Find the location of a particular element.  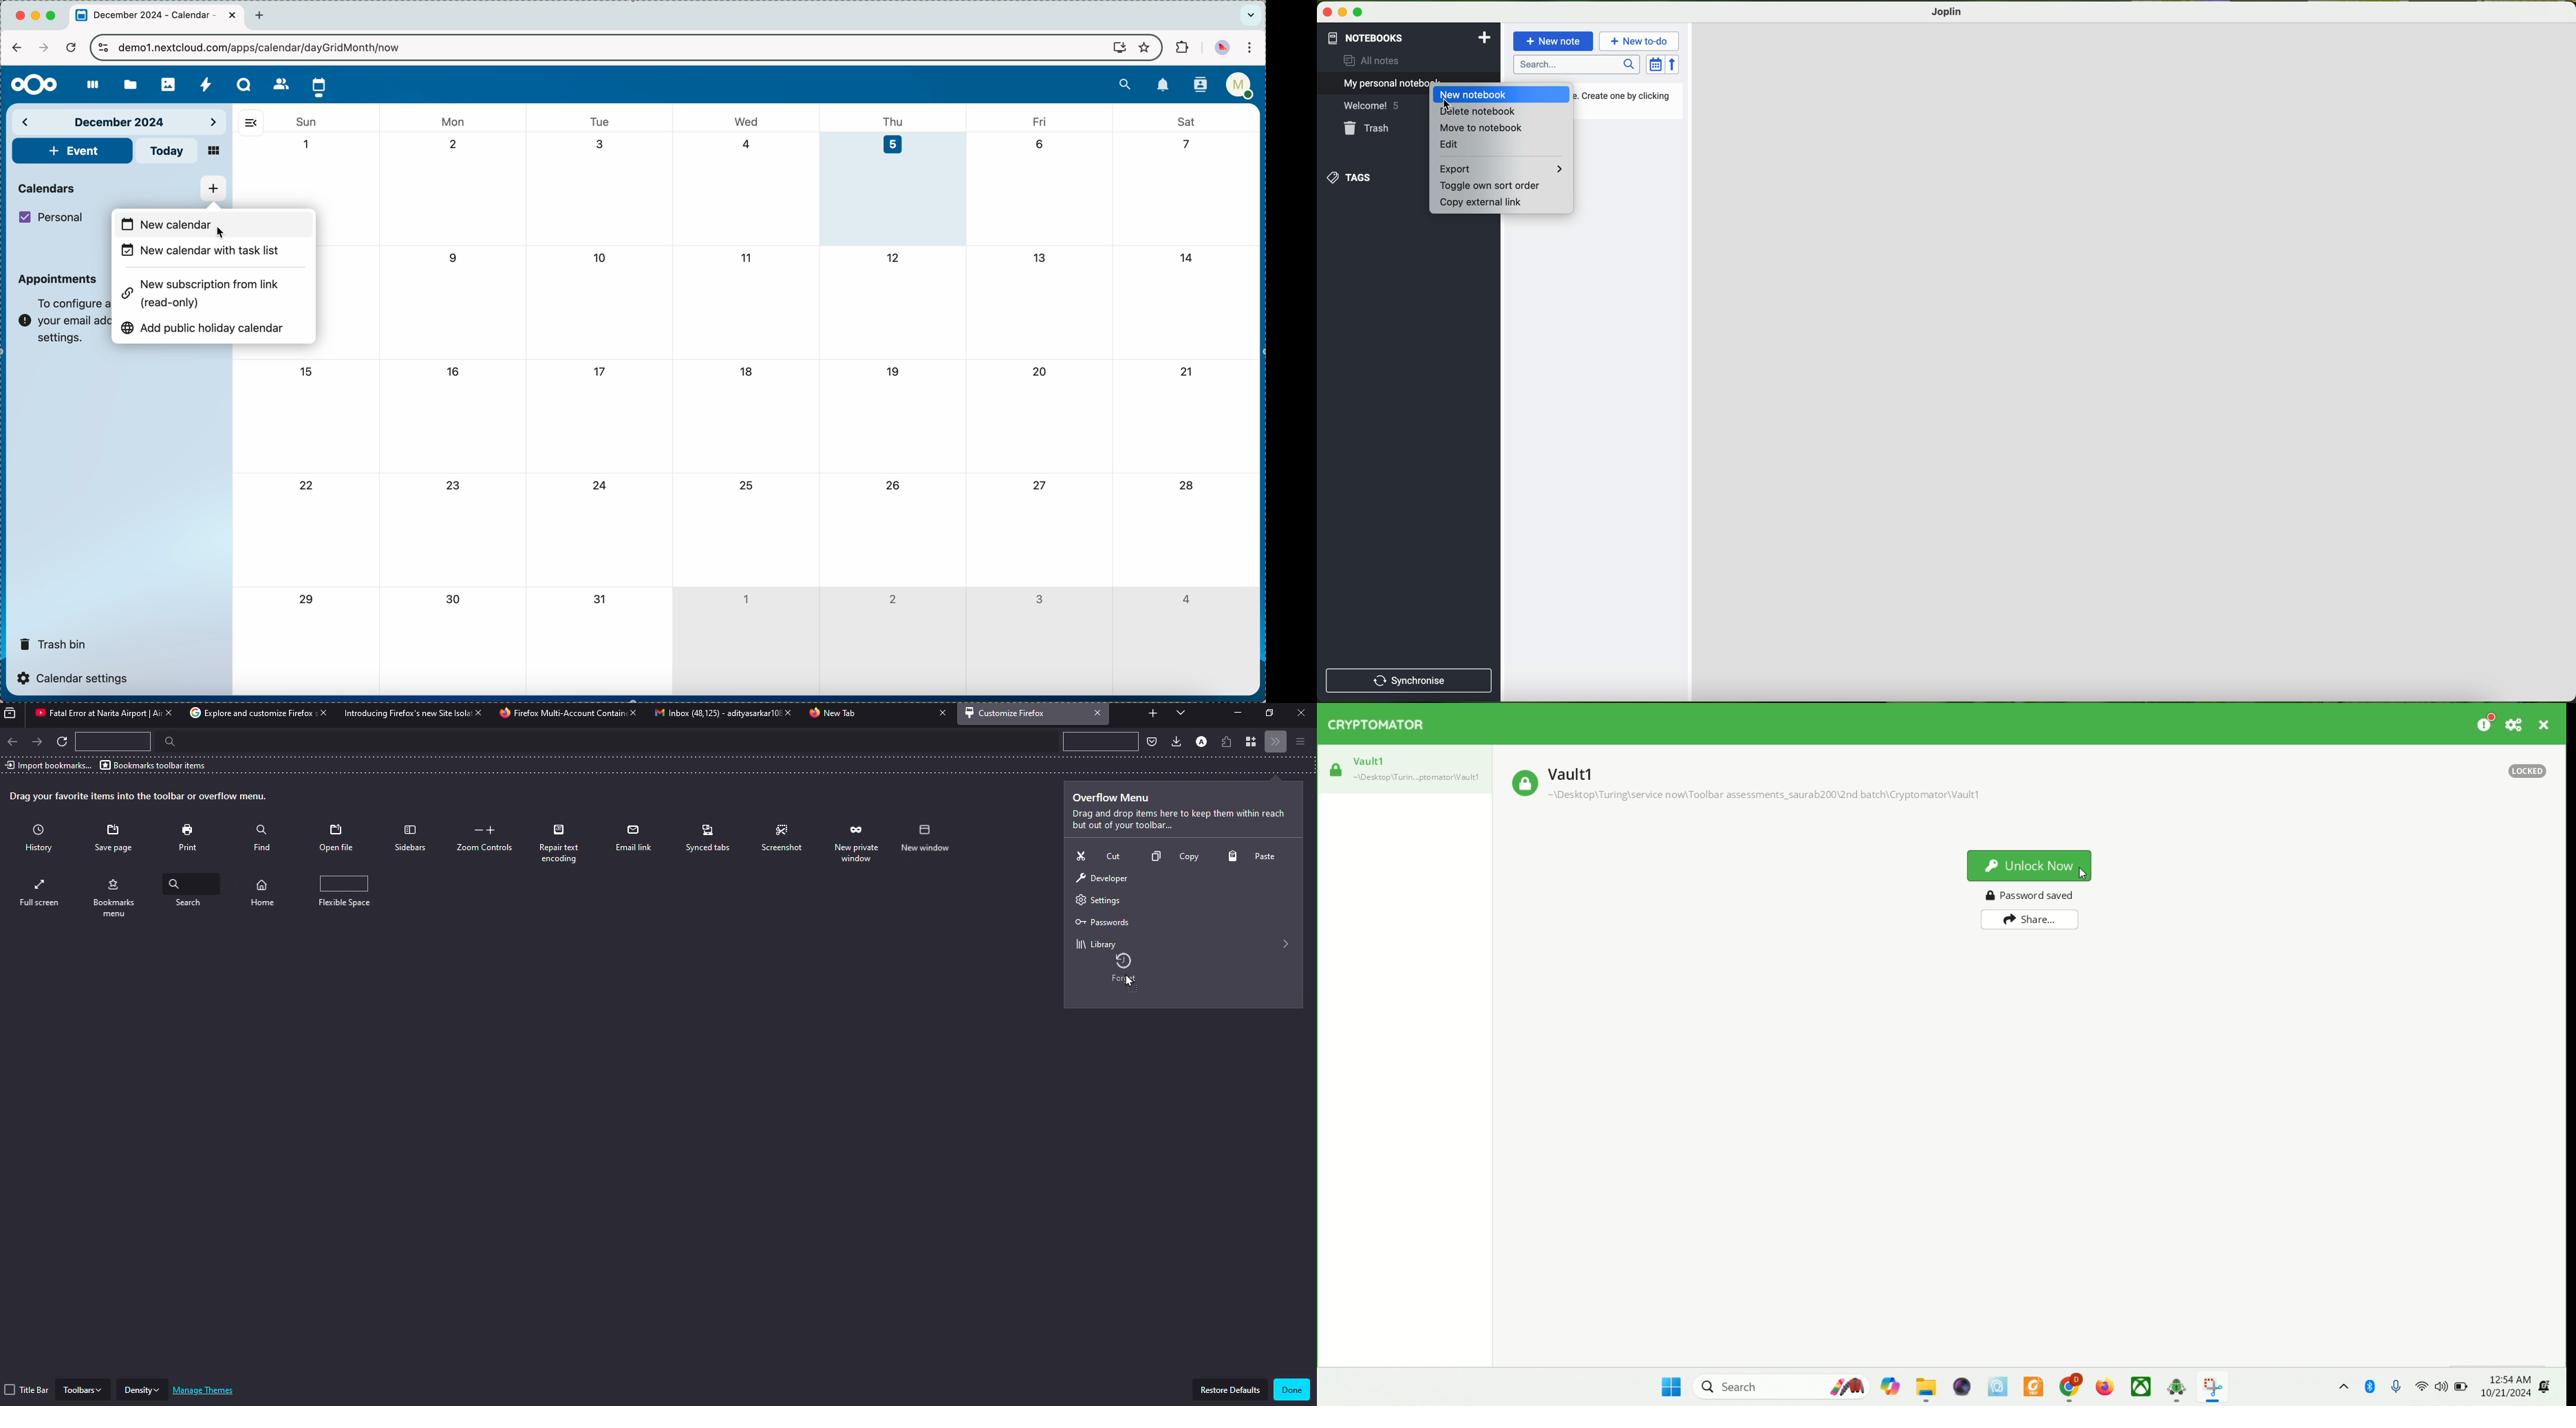

contacts is located at coordinates (1197, 86).